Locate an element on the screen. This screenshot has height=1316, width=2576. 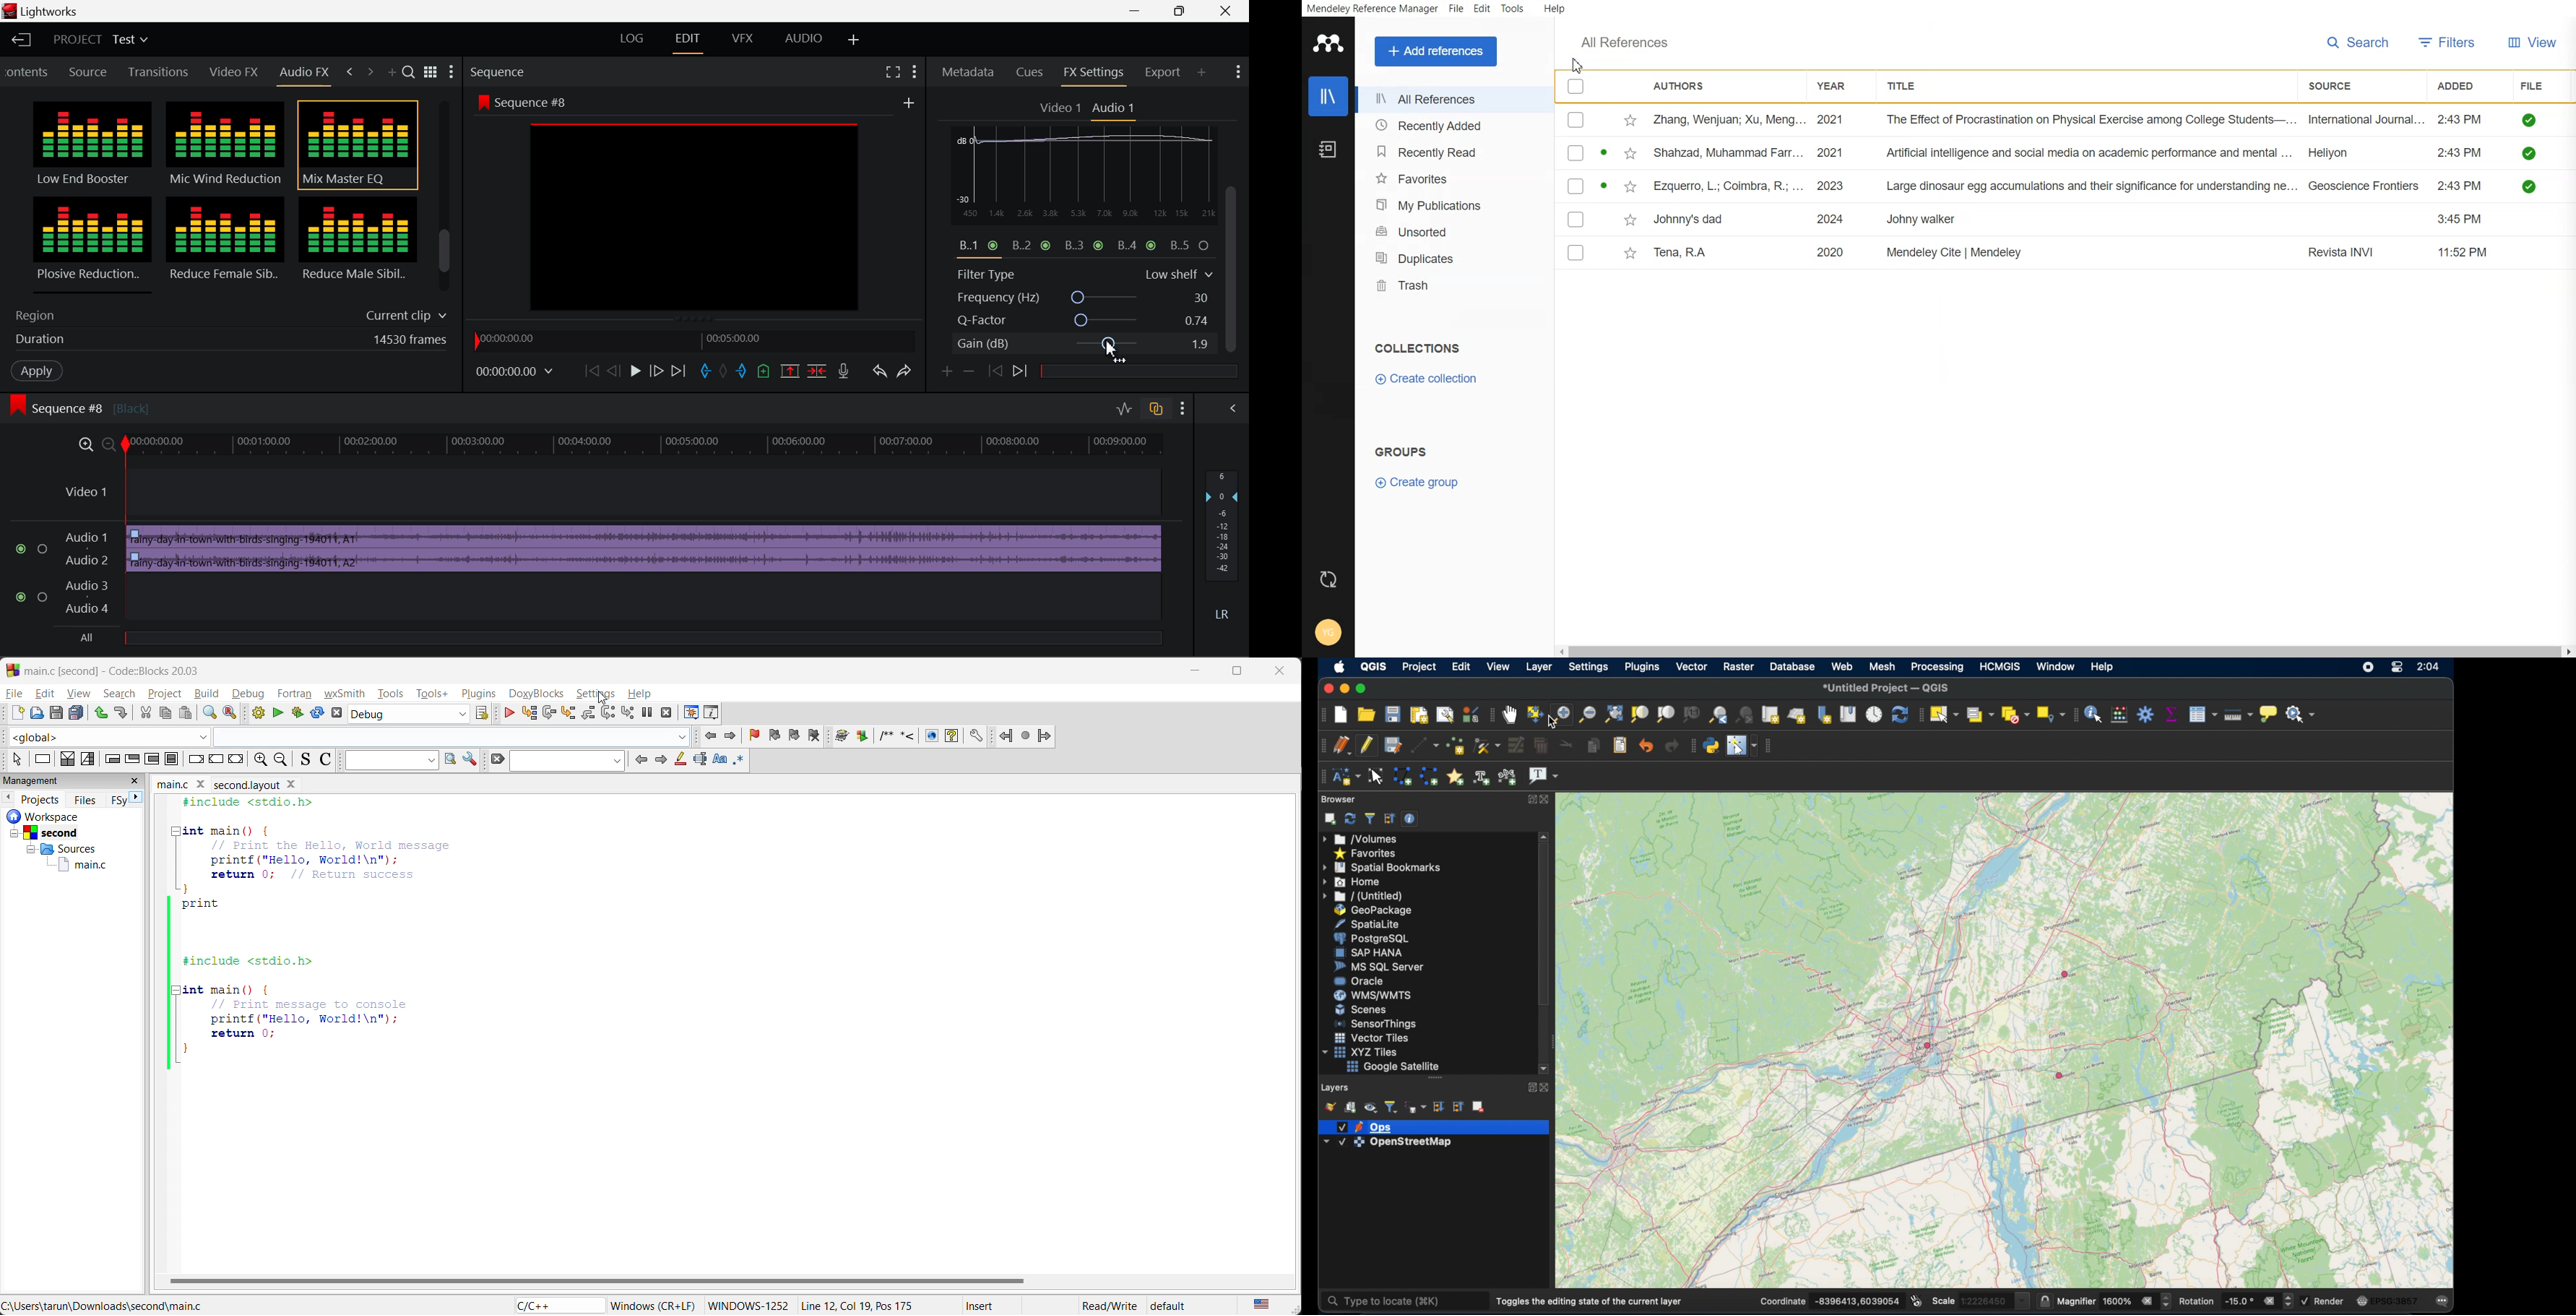
Project Timeline is located at coordinates (647, 446).